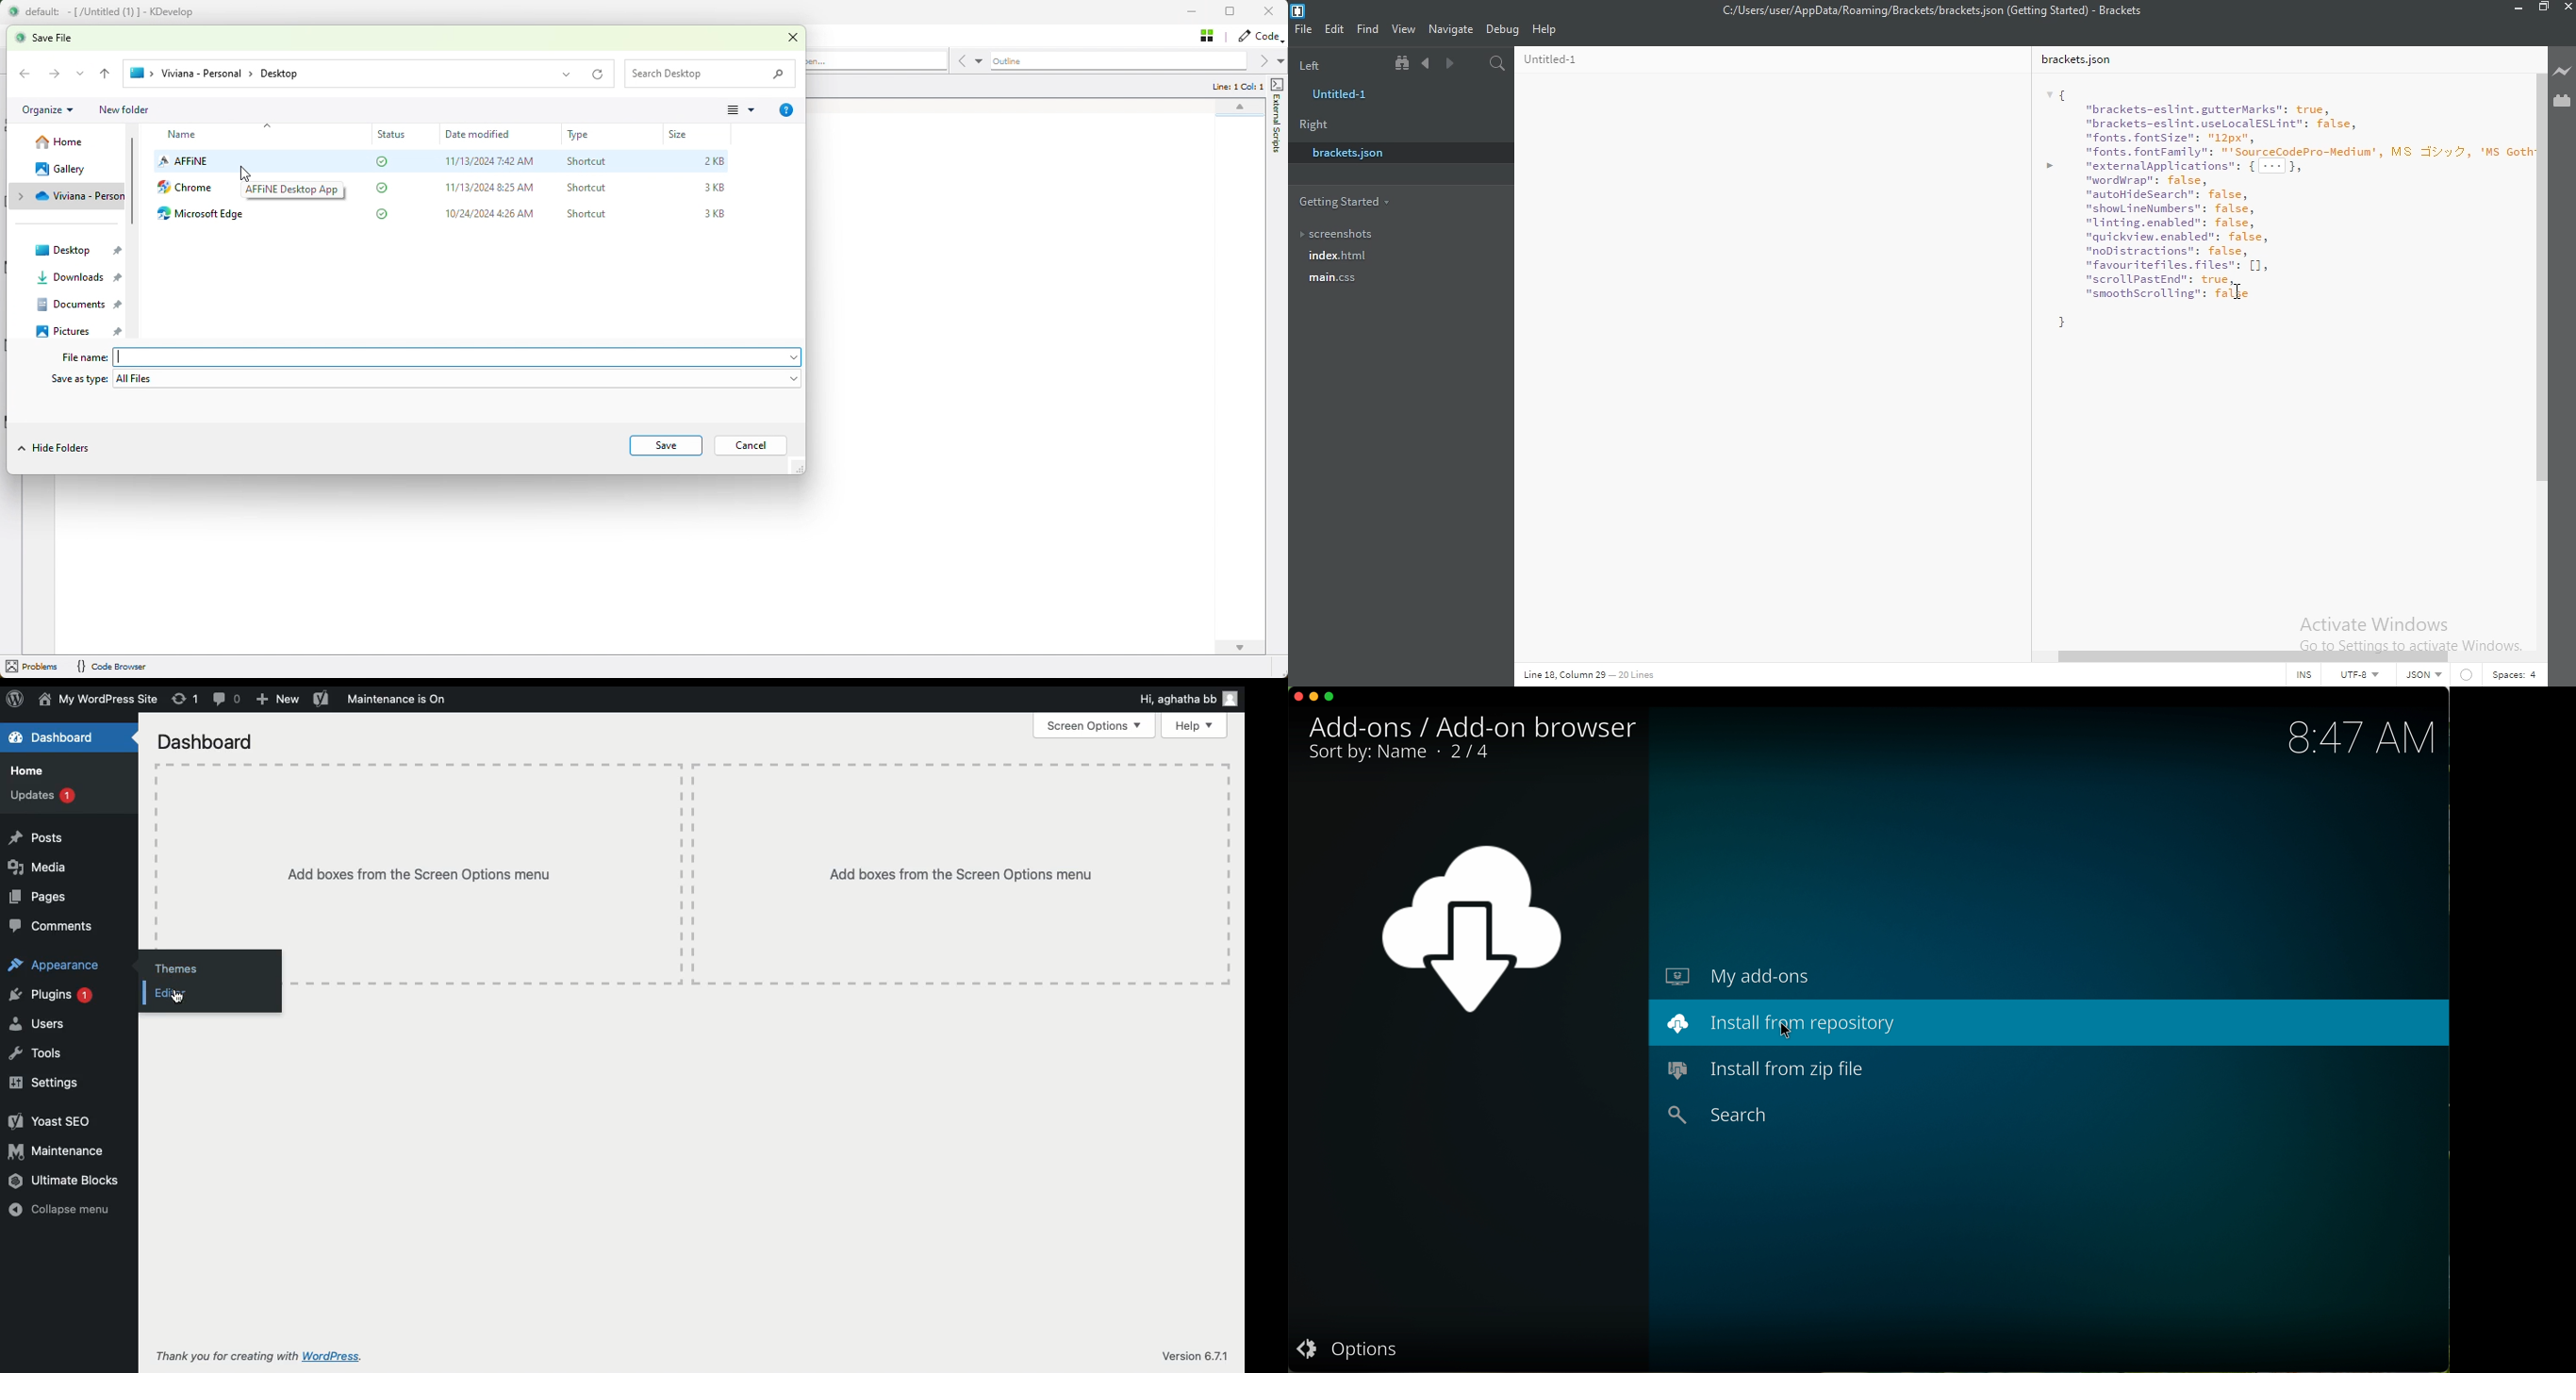 The height and width of the screenshot is (1400, 2576). Describe the element at coordinates (1634, 676) in the screenshot. I see `Line code data` at that location.